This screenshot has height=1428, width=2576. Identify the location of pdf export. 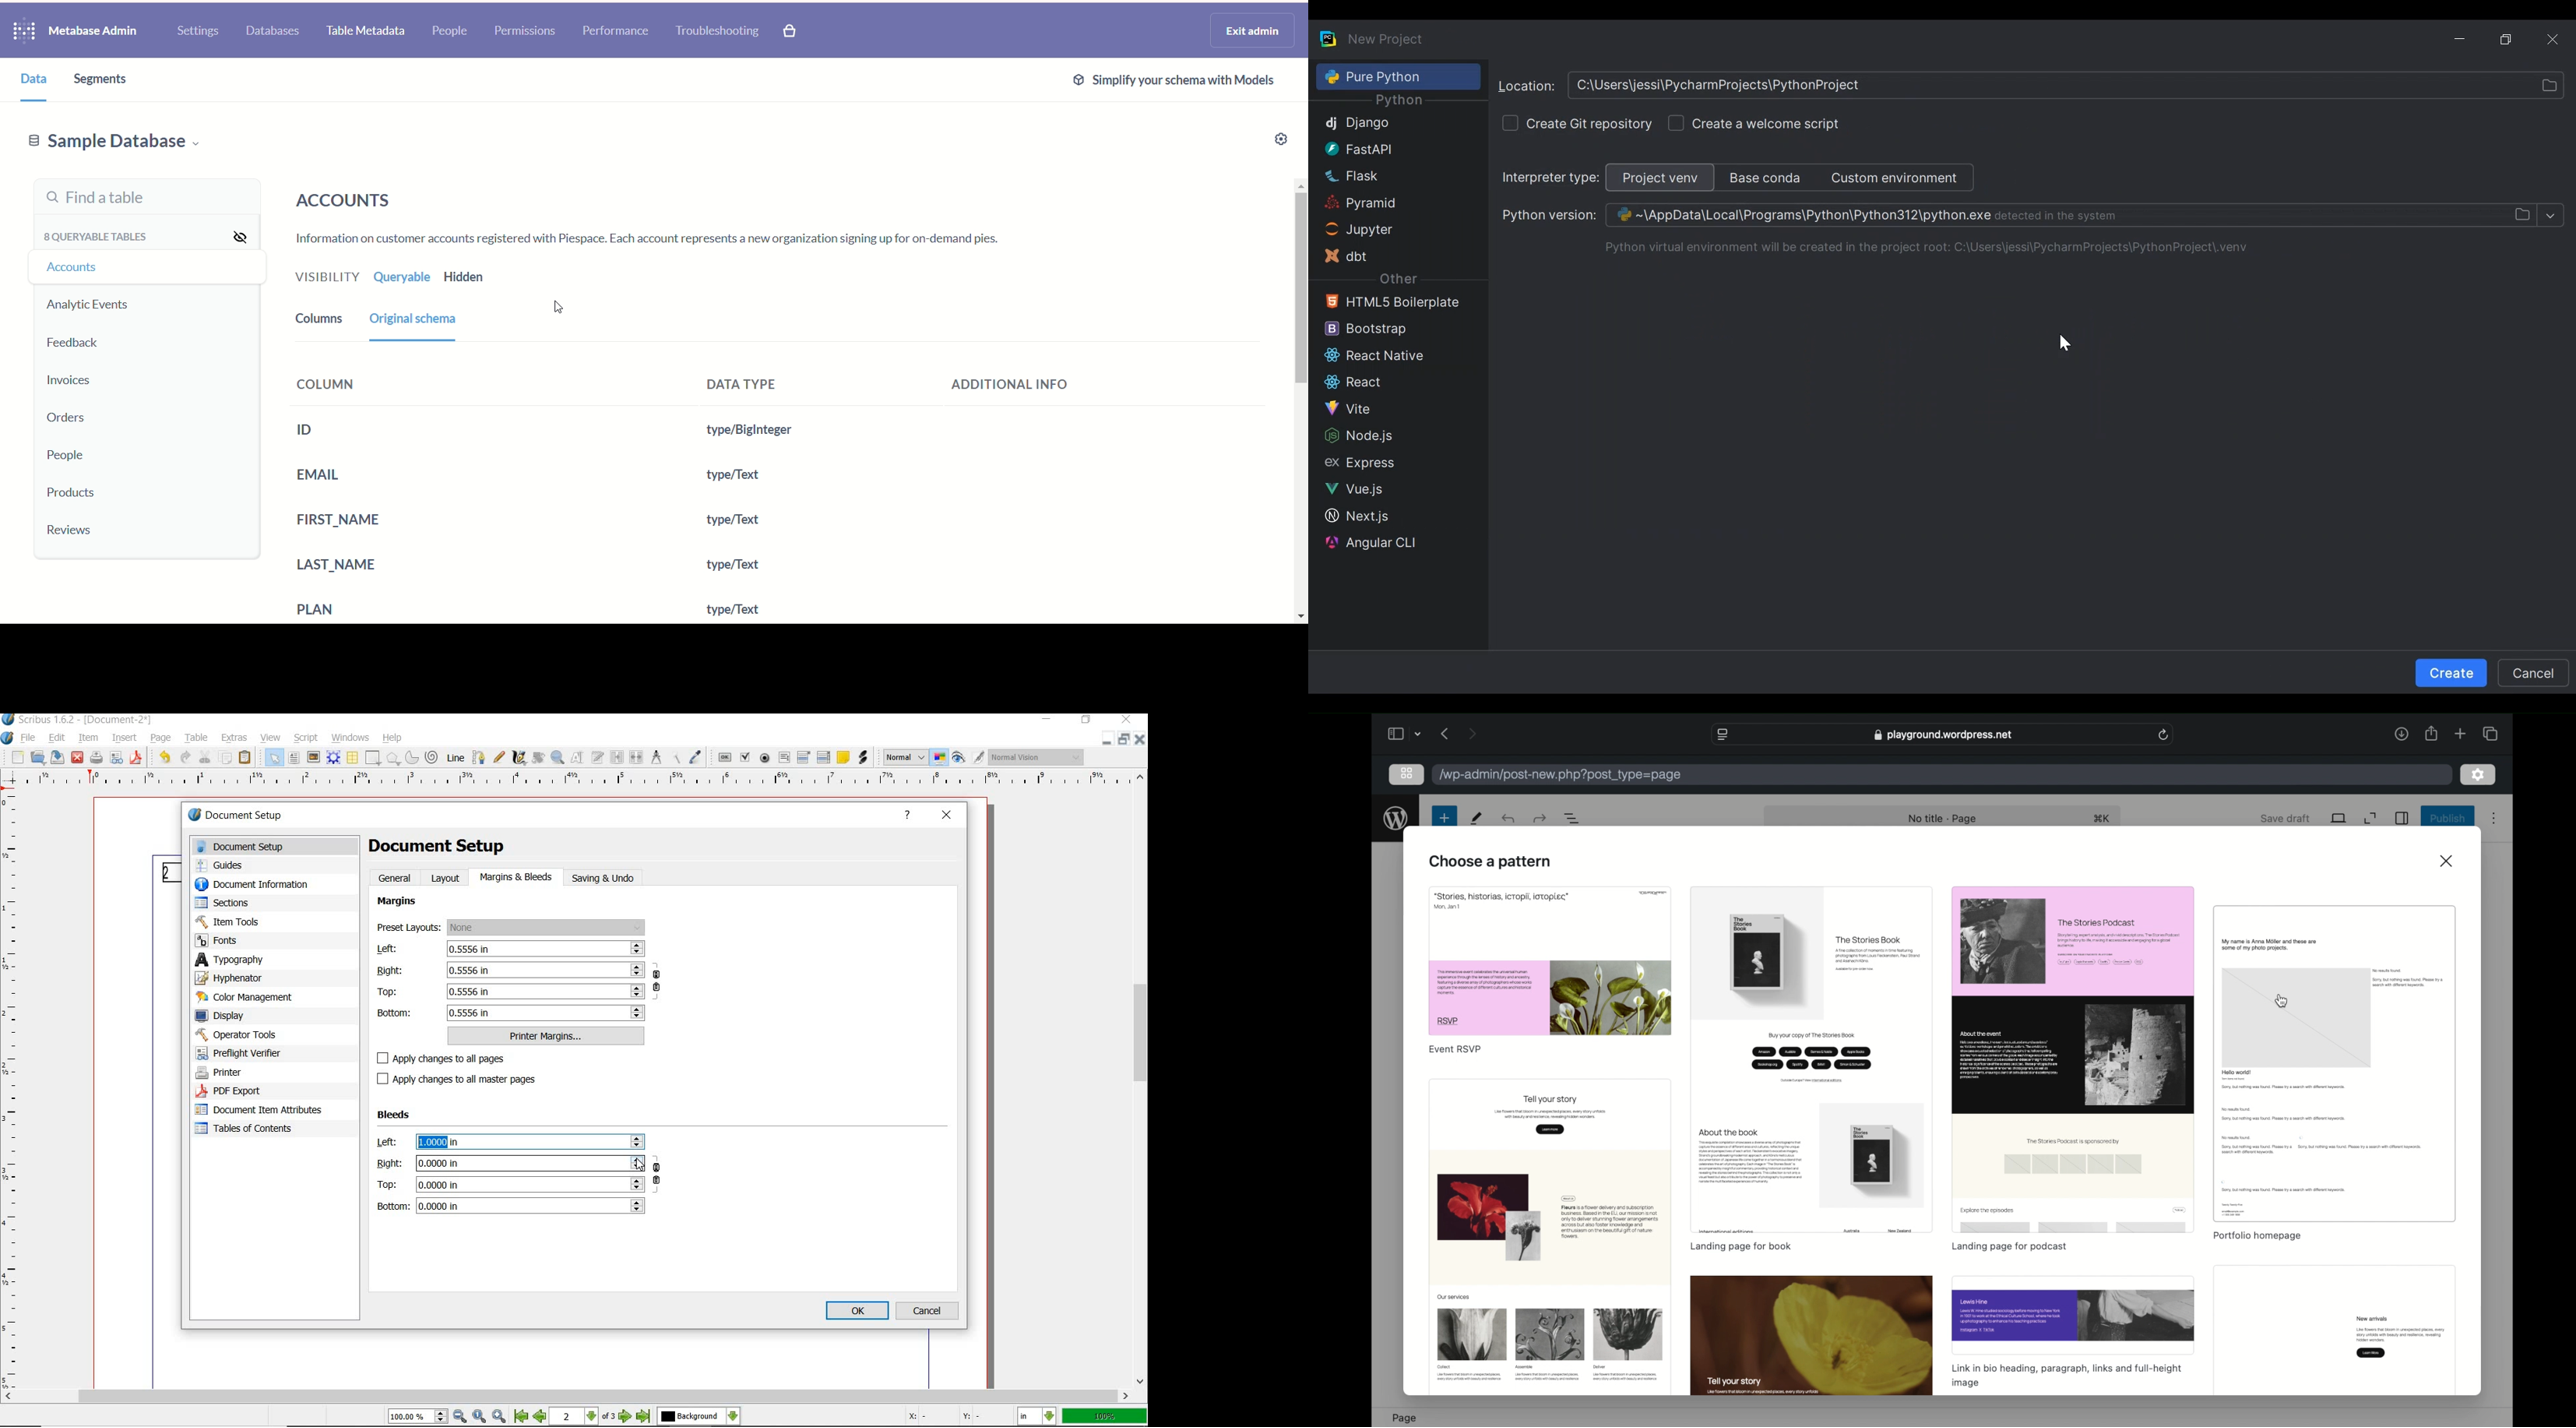
(245, 1091).